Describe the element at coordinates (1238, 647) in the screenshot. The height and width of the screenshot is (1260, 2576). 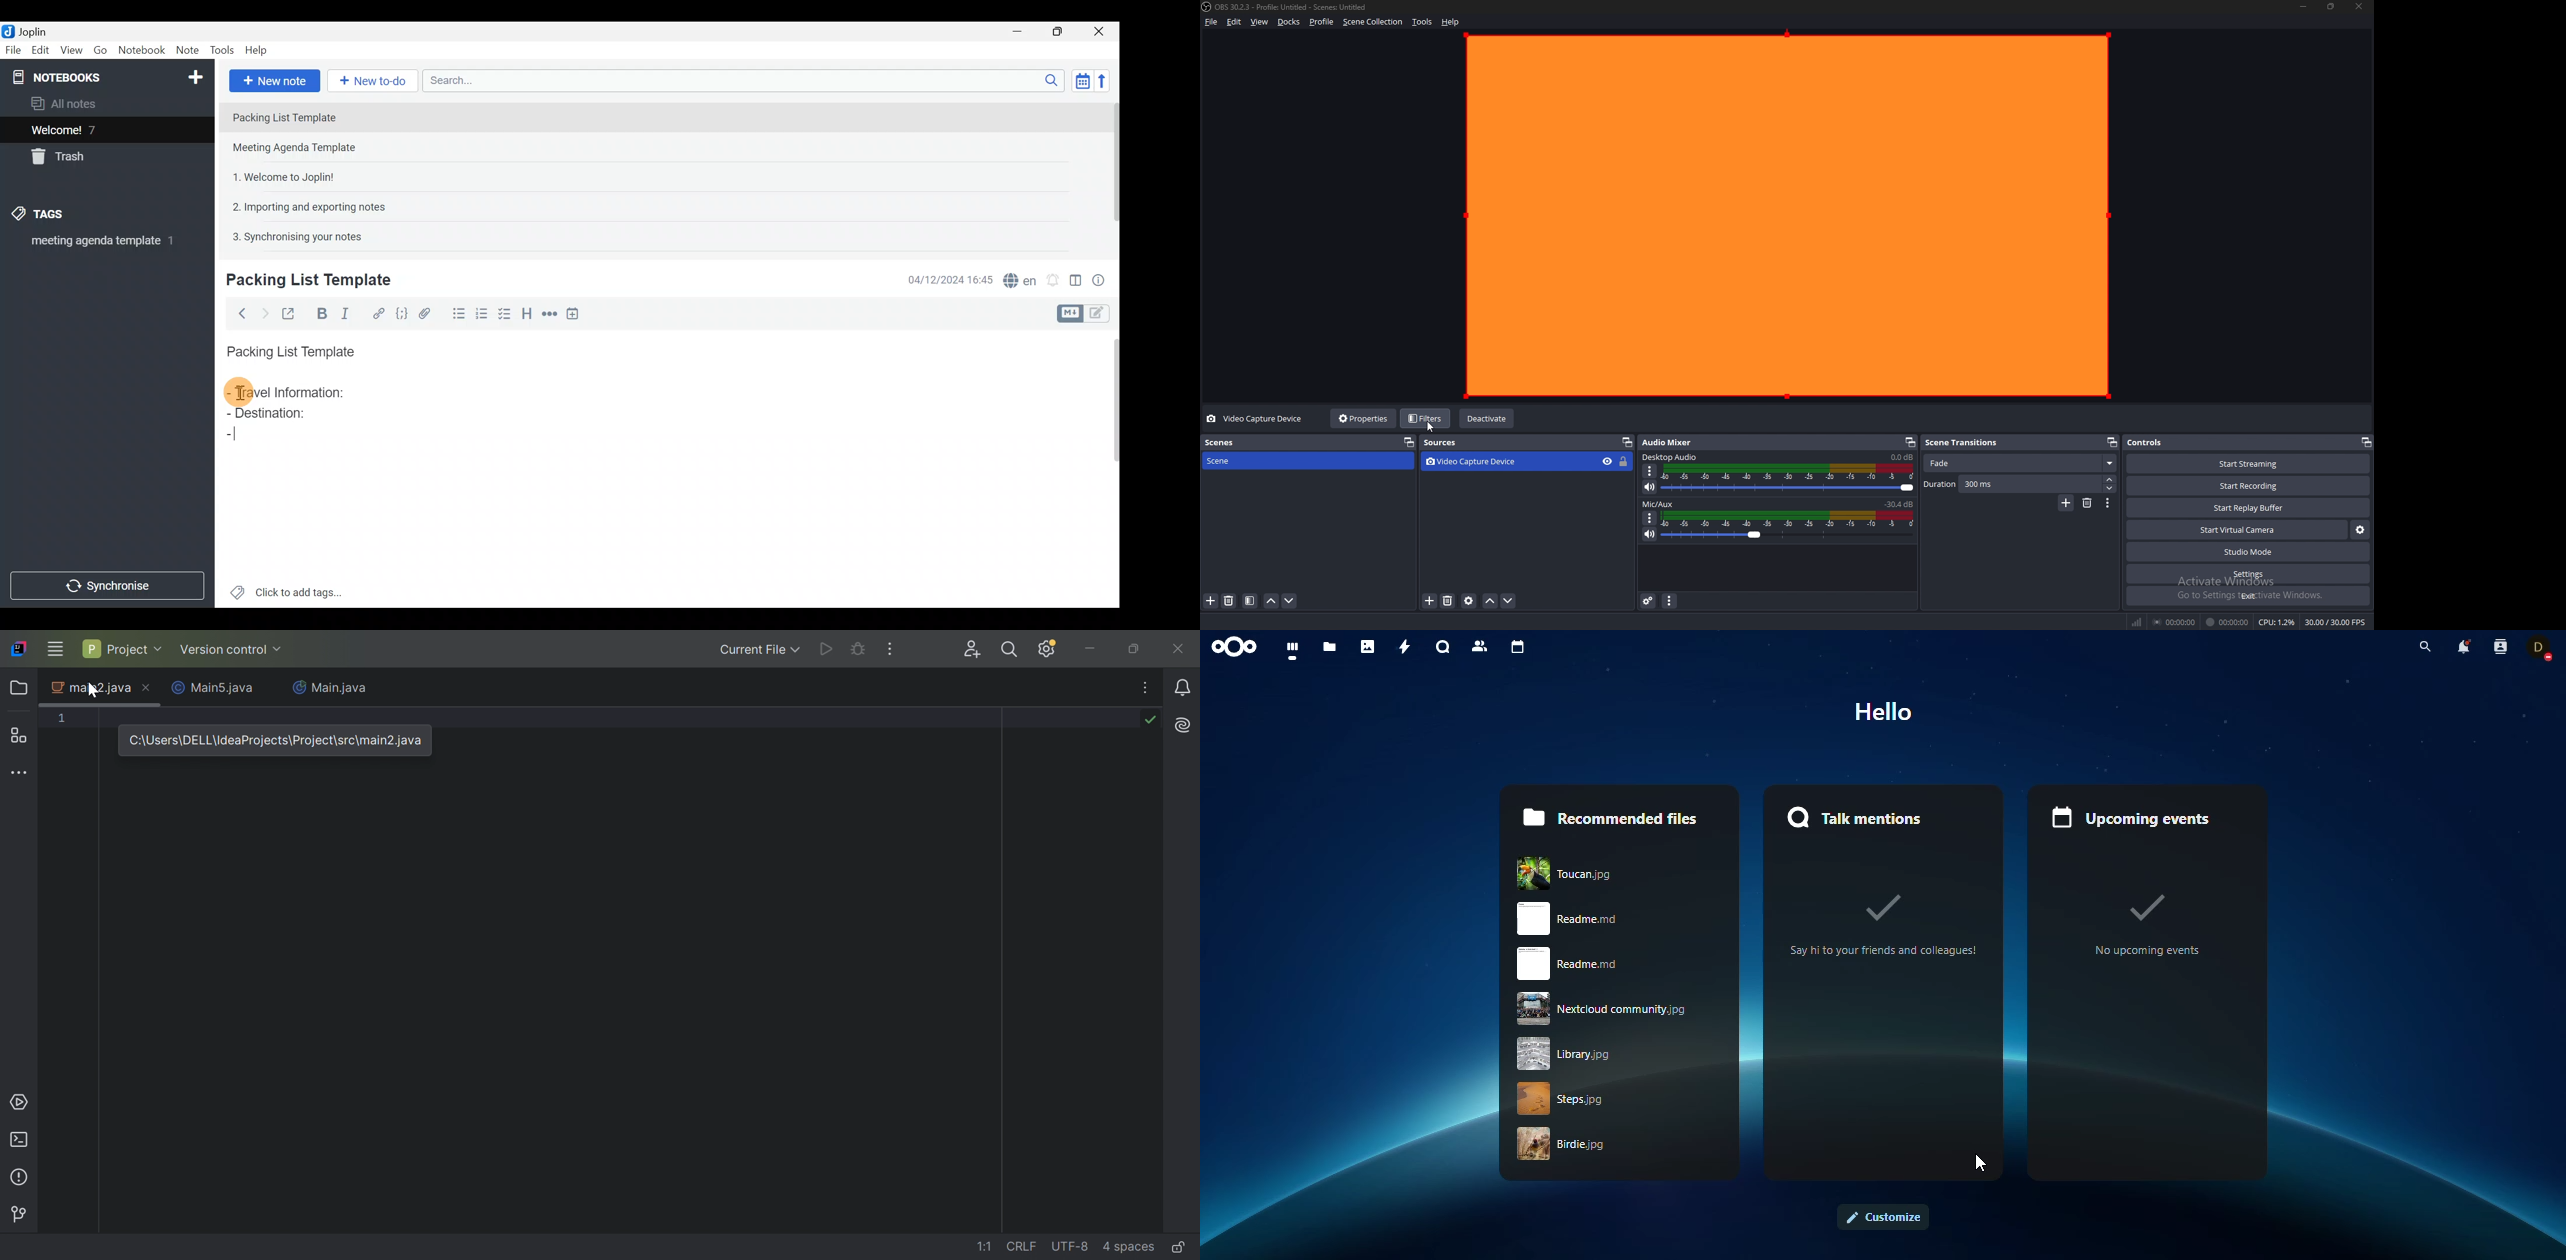
I see `nextcloud` at that location.